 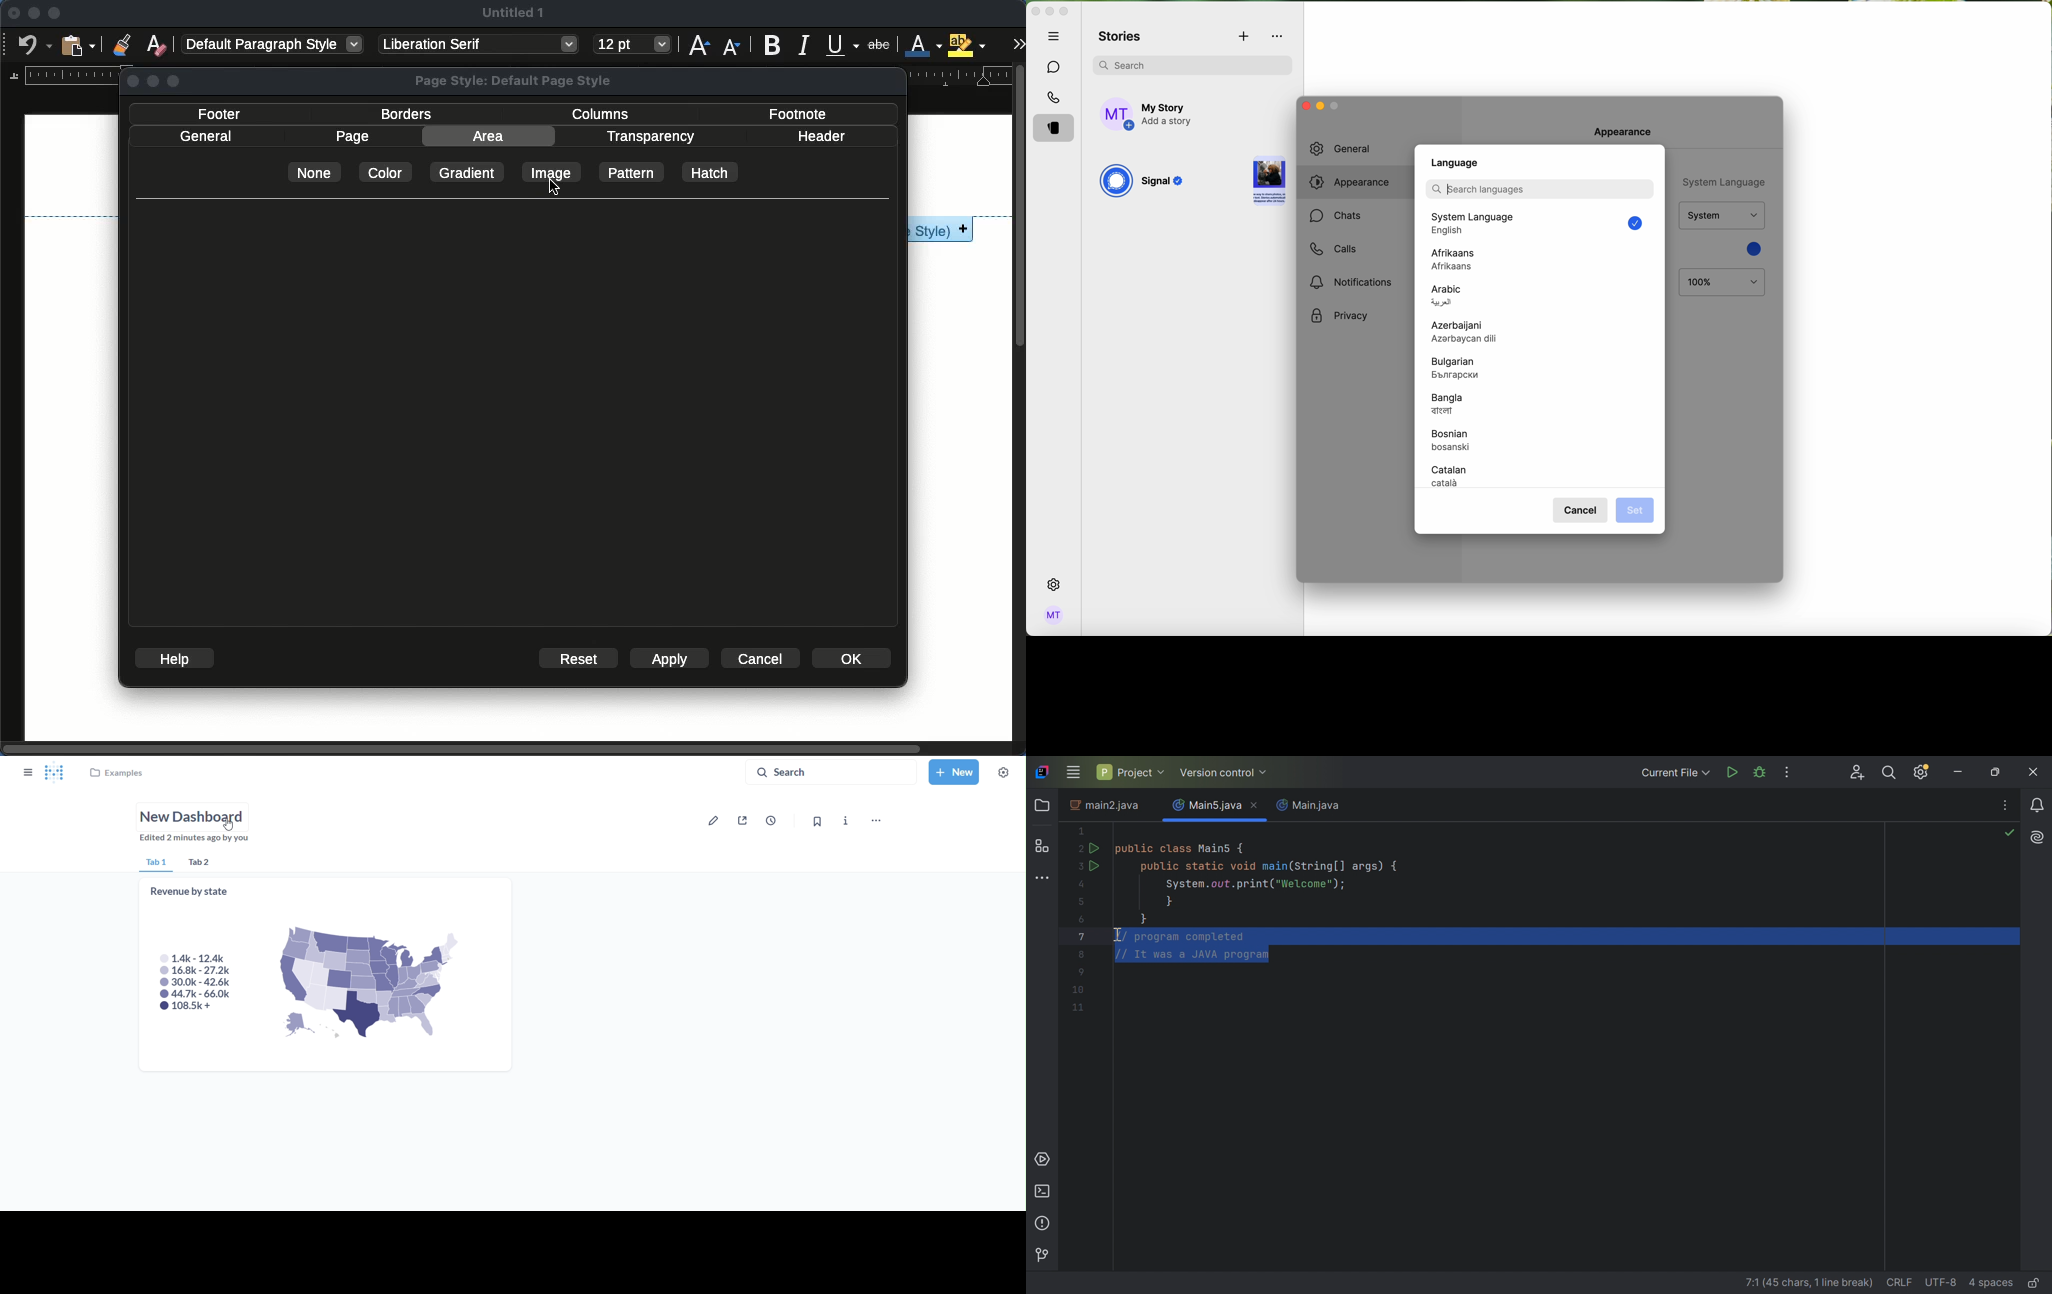 What do you see at coordinates (222, 115) in the screenshot?
I see `footer` at bounding box center [222, 115].